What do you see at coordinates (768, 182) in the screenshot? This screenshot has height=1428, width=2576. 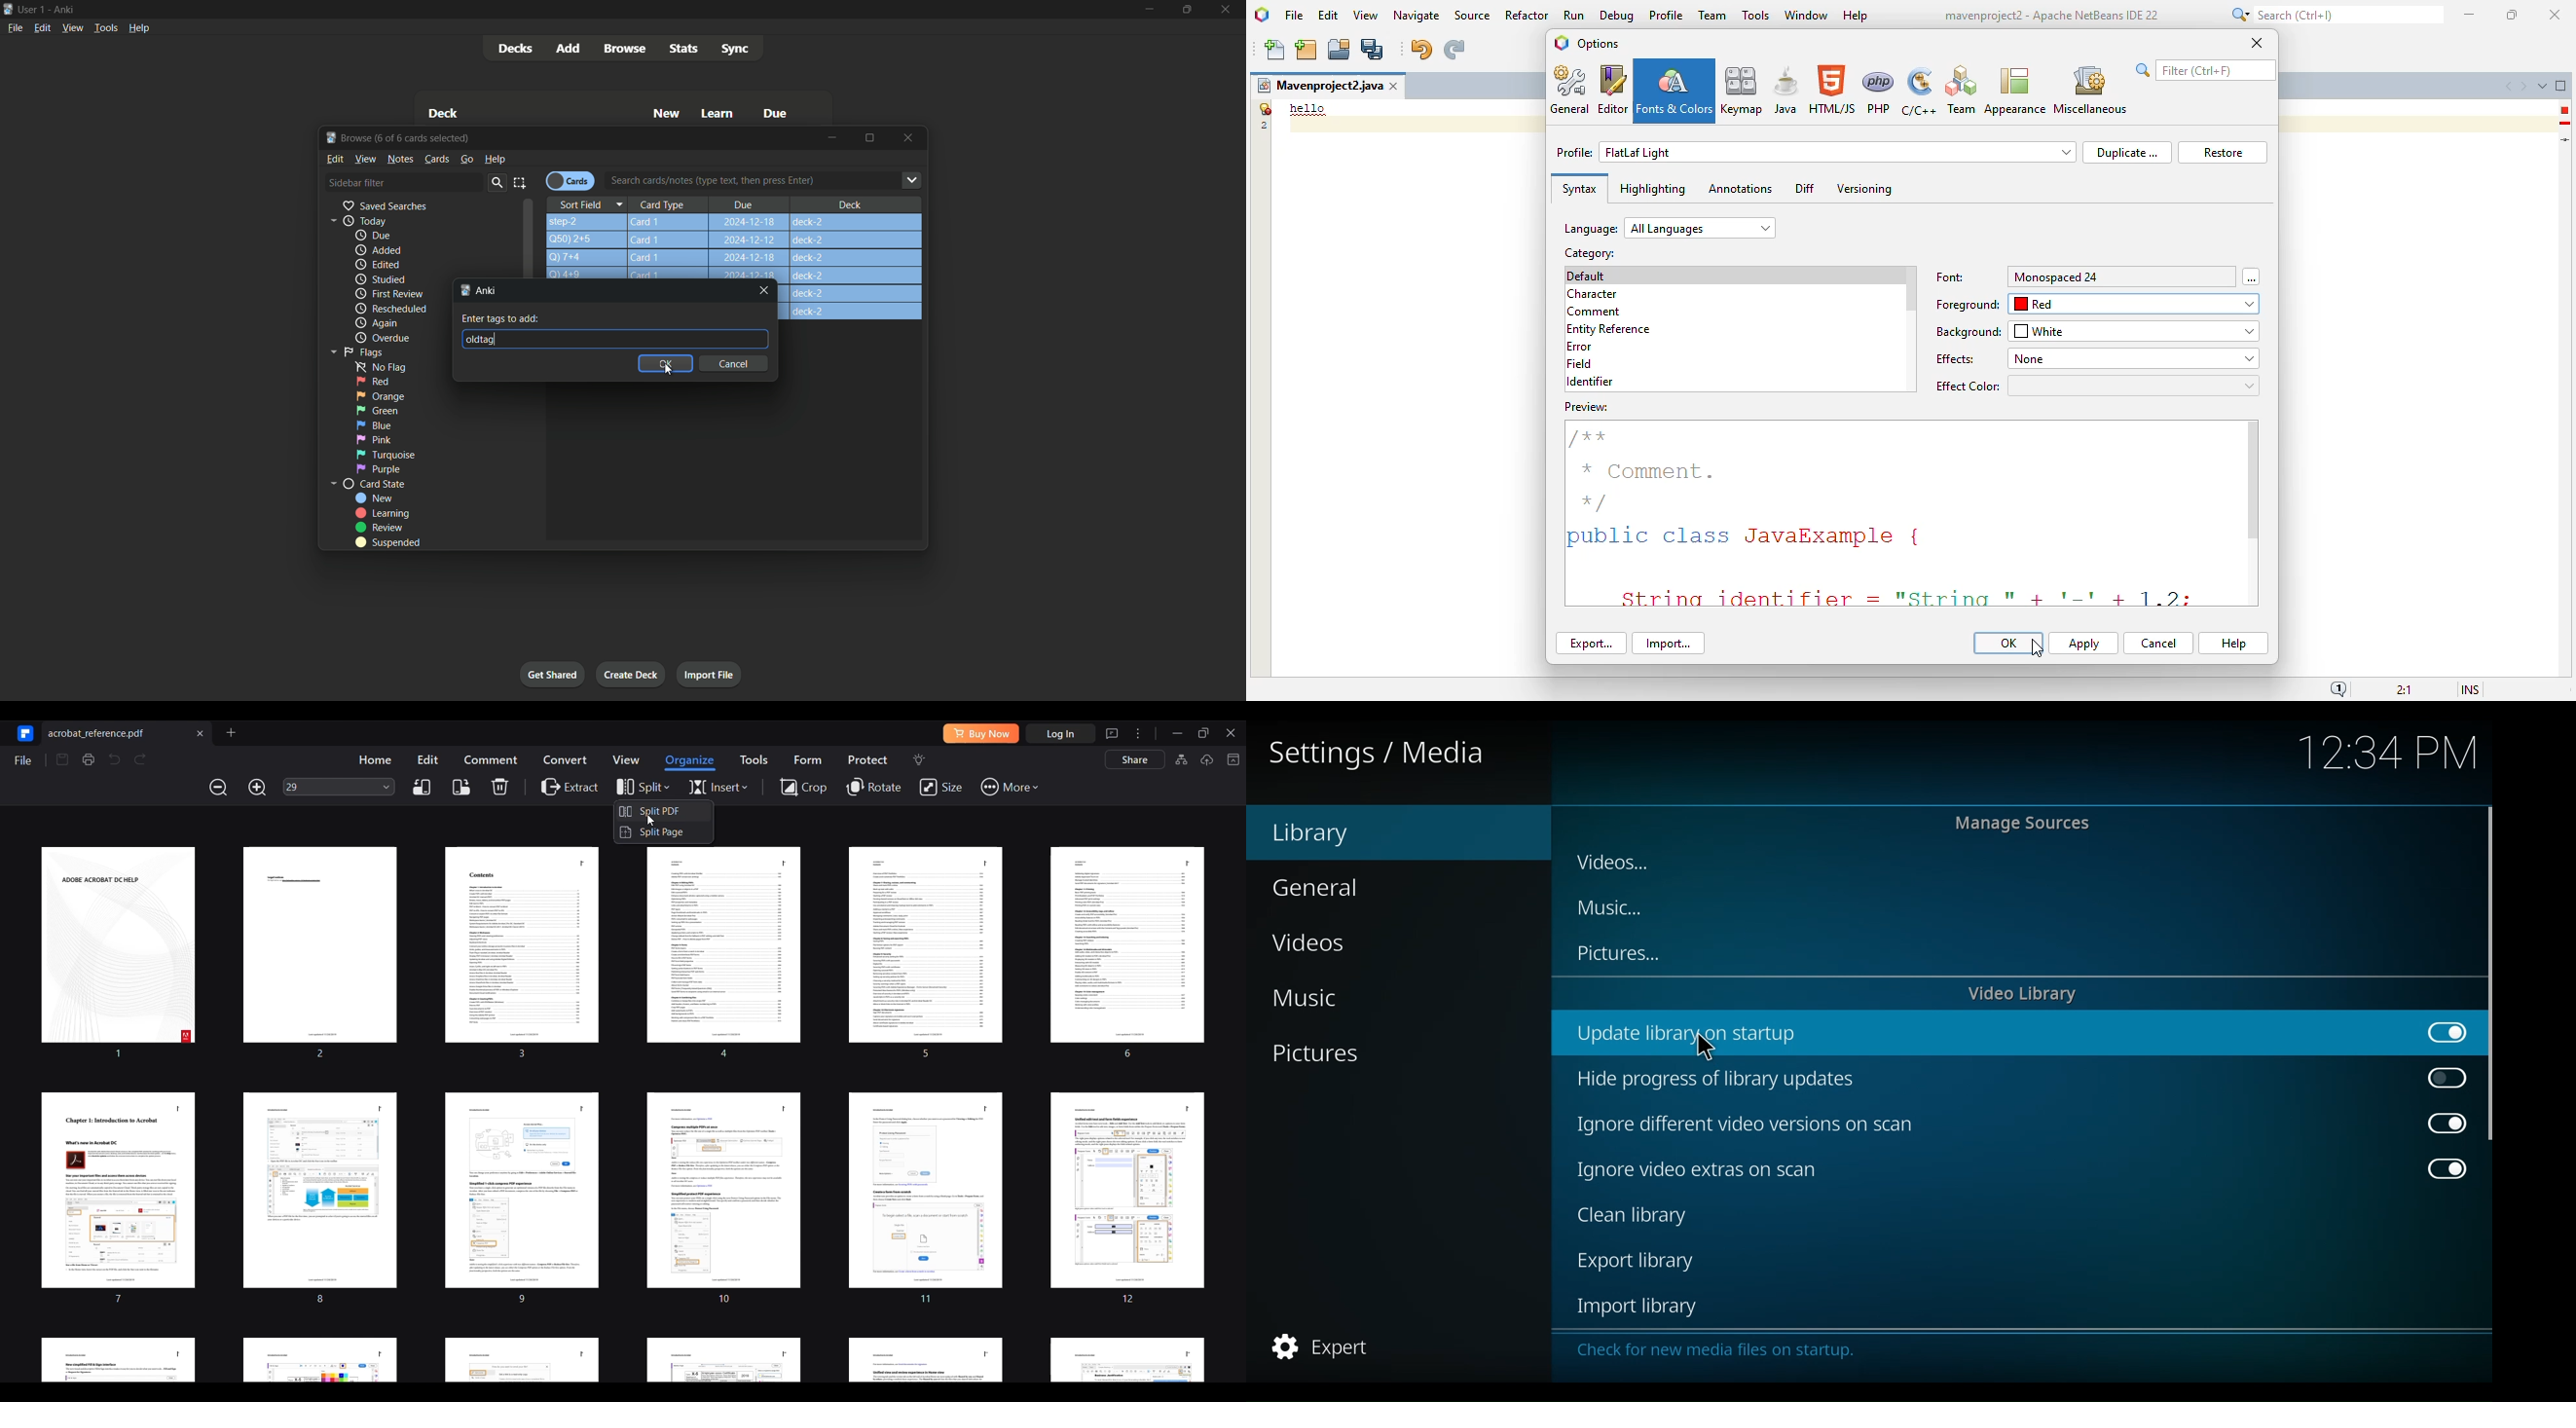 I see `Search cards/notes (type text, then press Enter)` at bounding box center [768, 182].